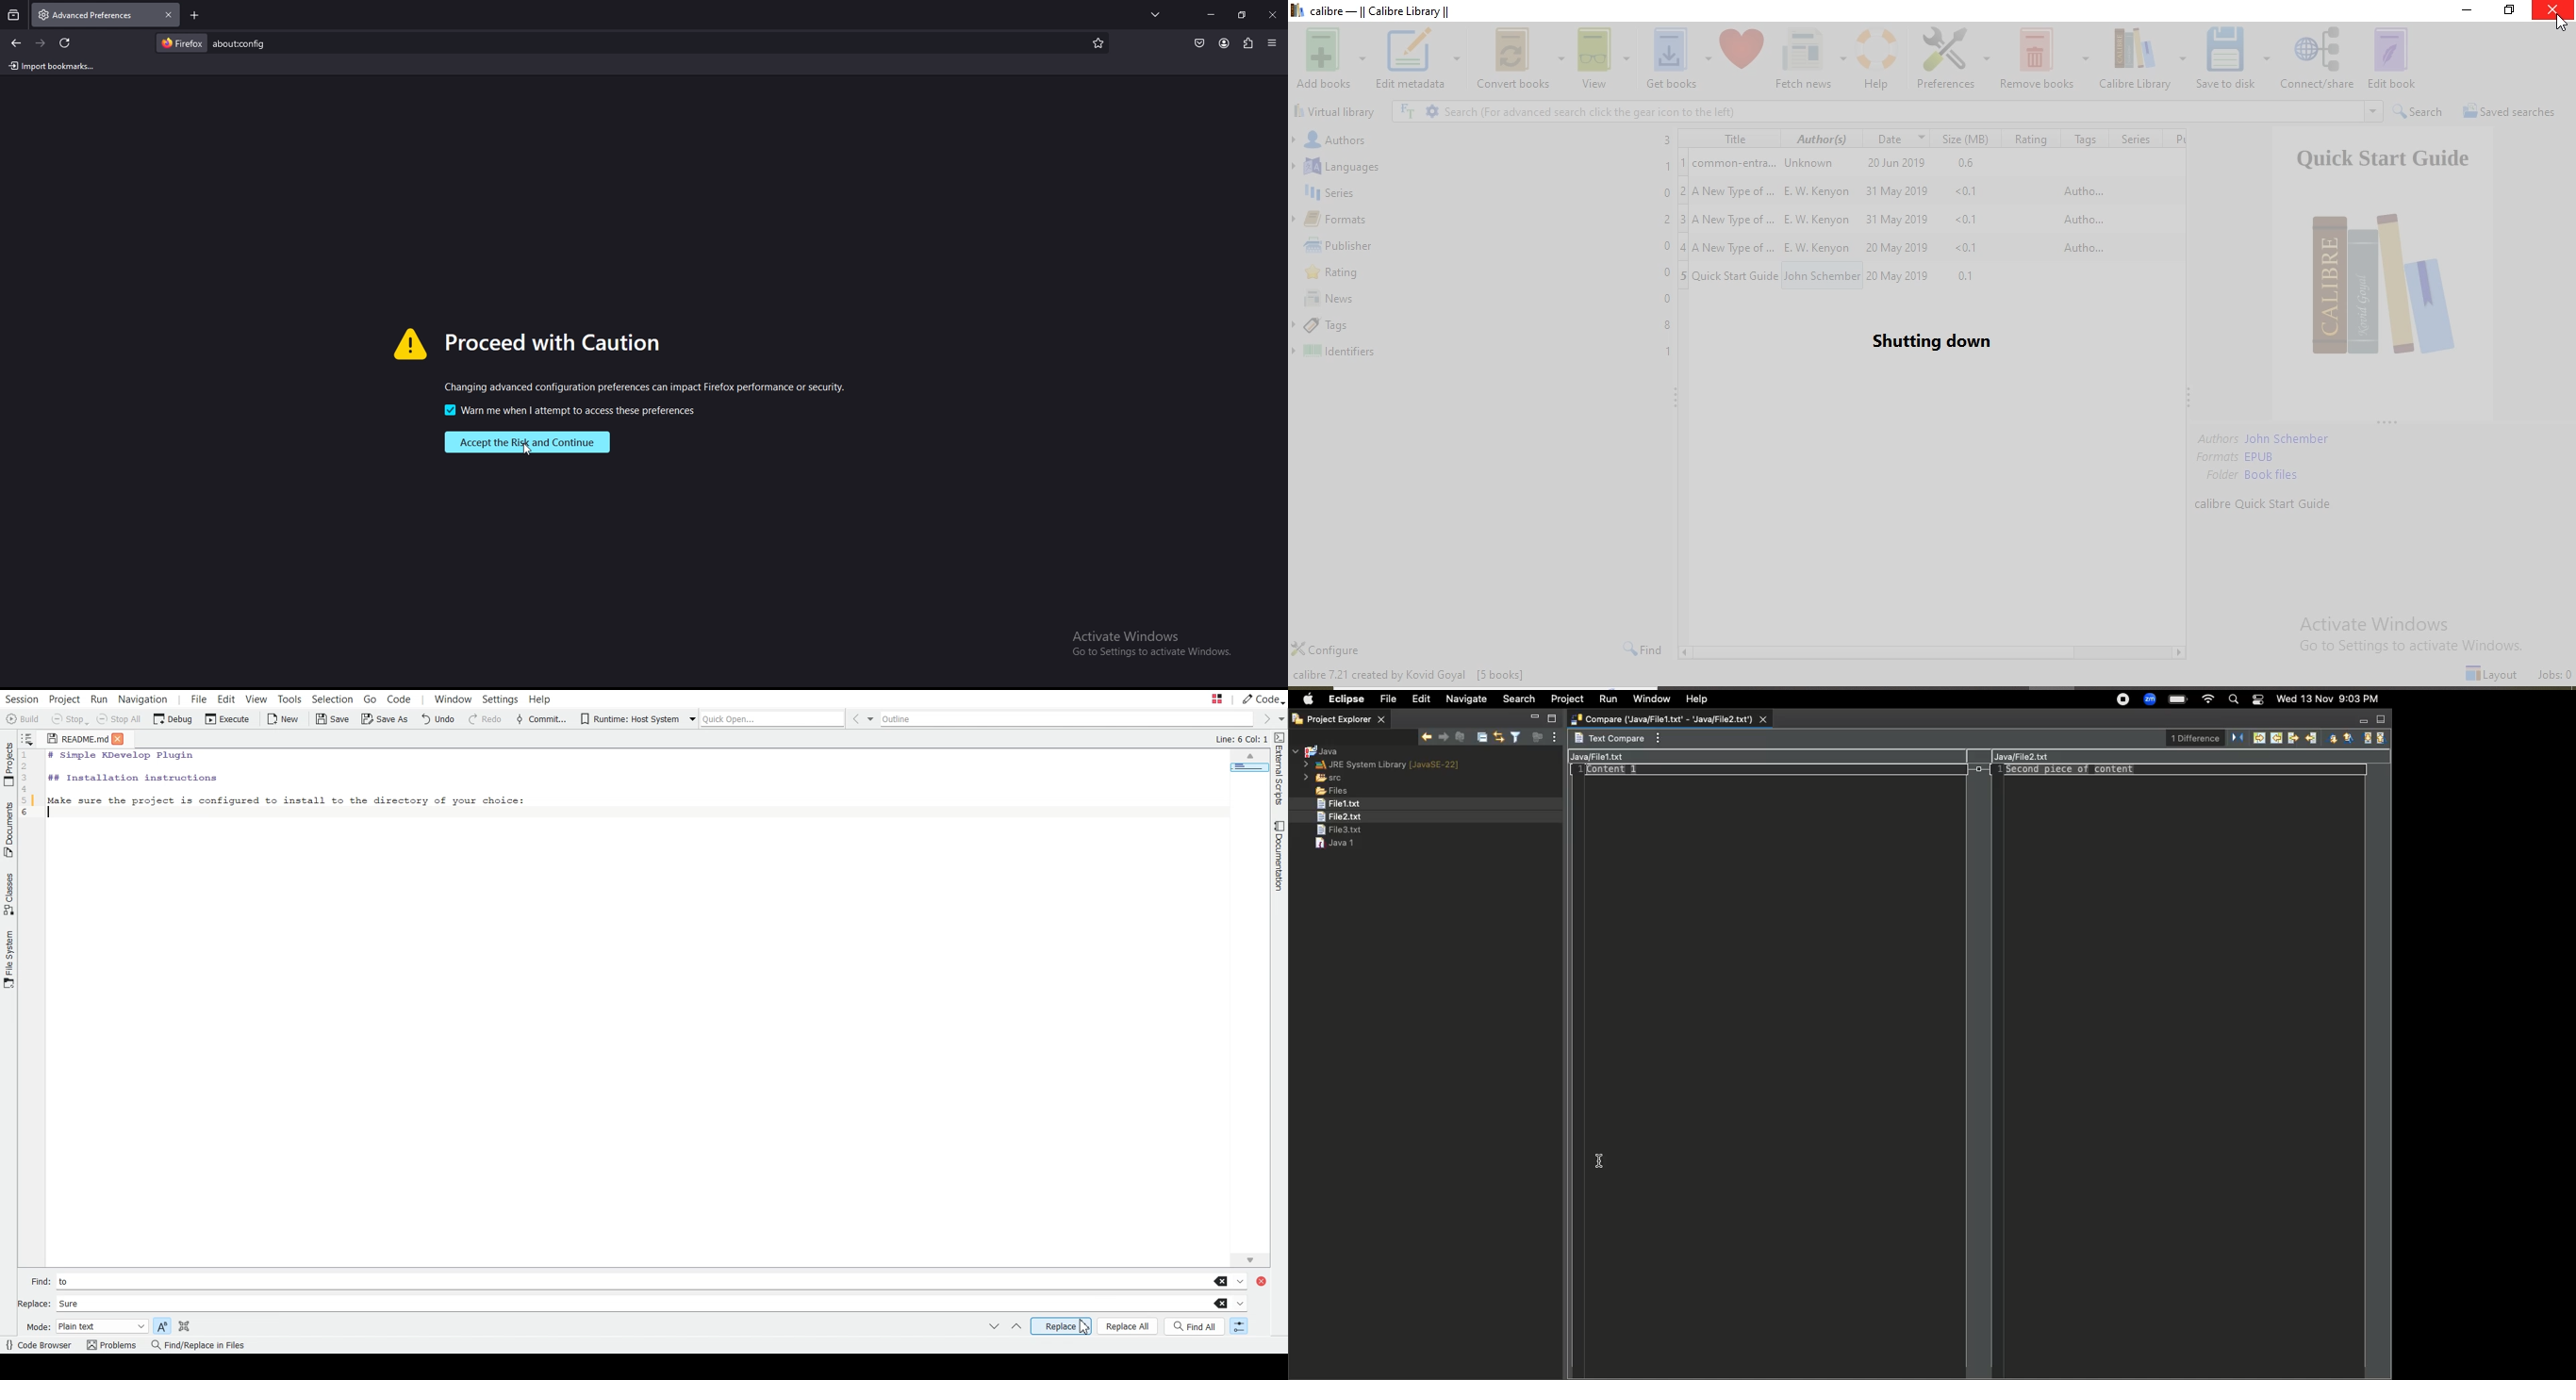  I want to click on Author, so click(1822, 138).